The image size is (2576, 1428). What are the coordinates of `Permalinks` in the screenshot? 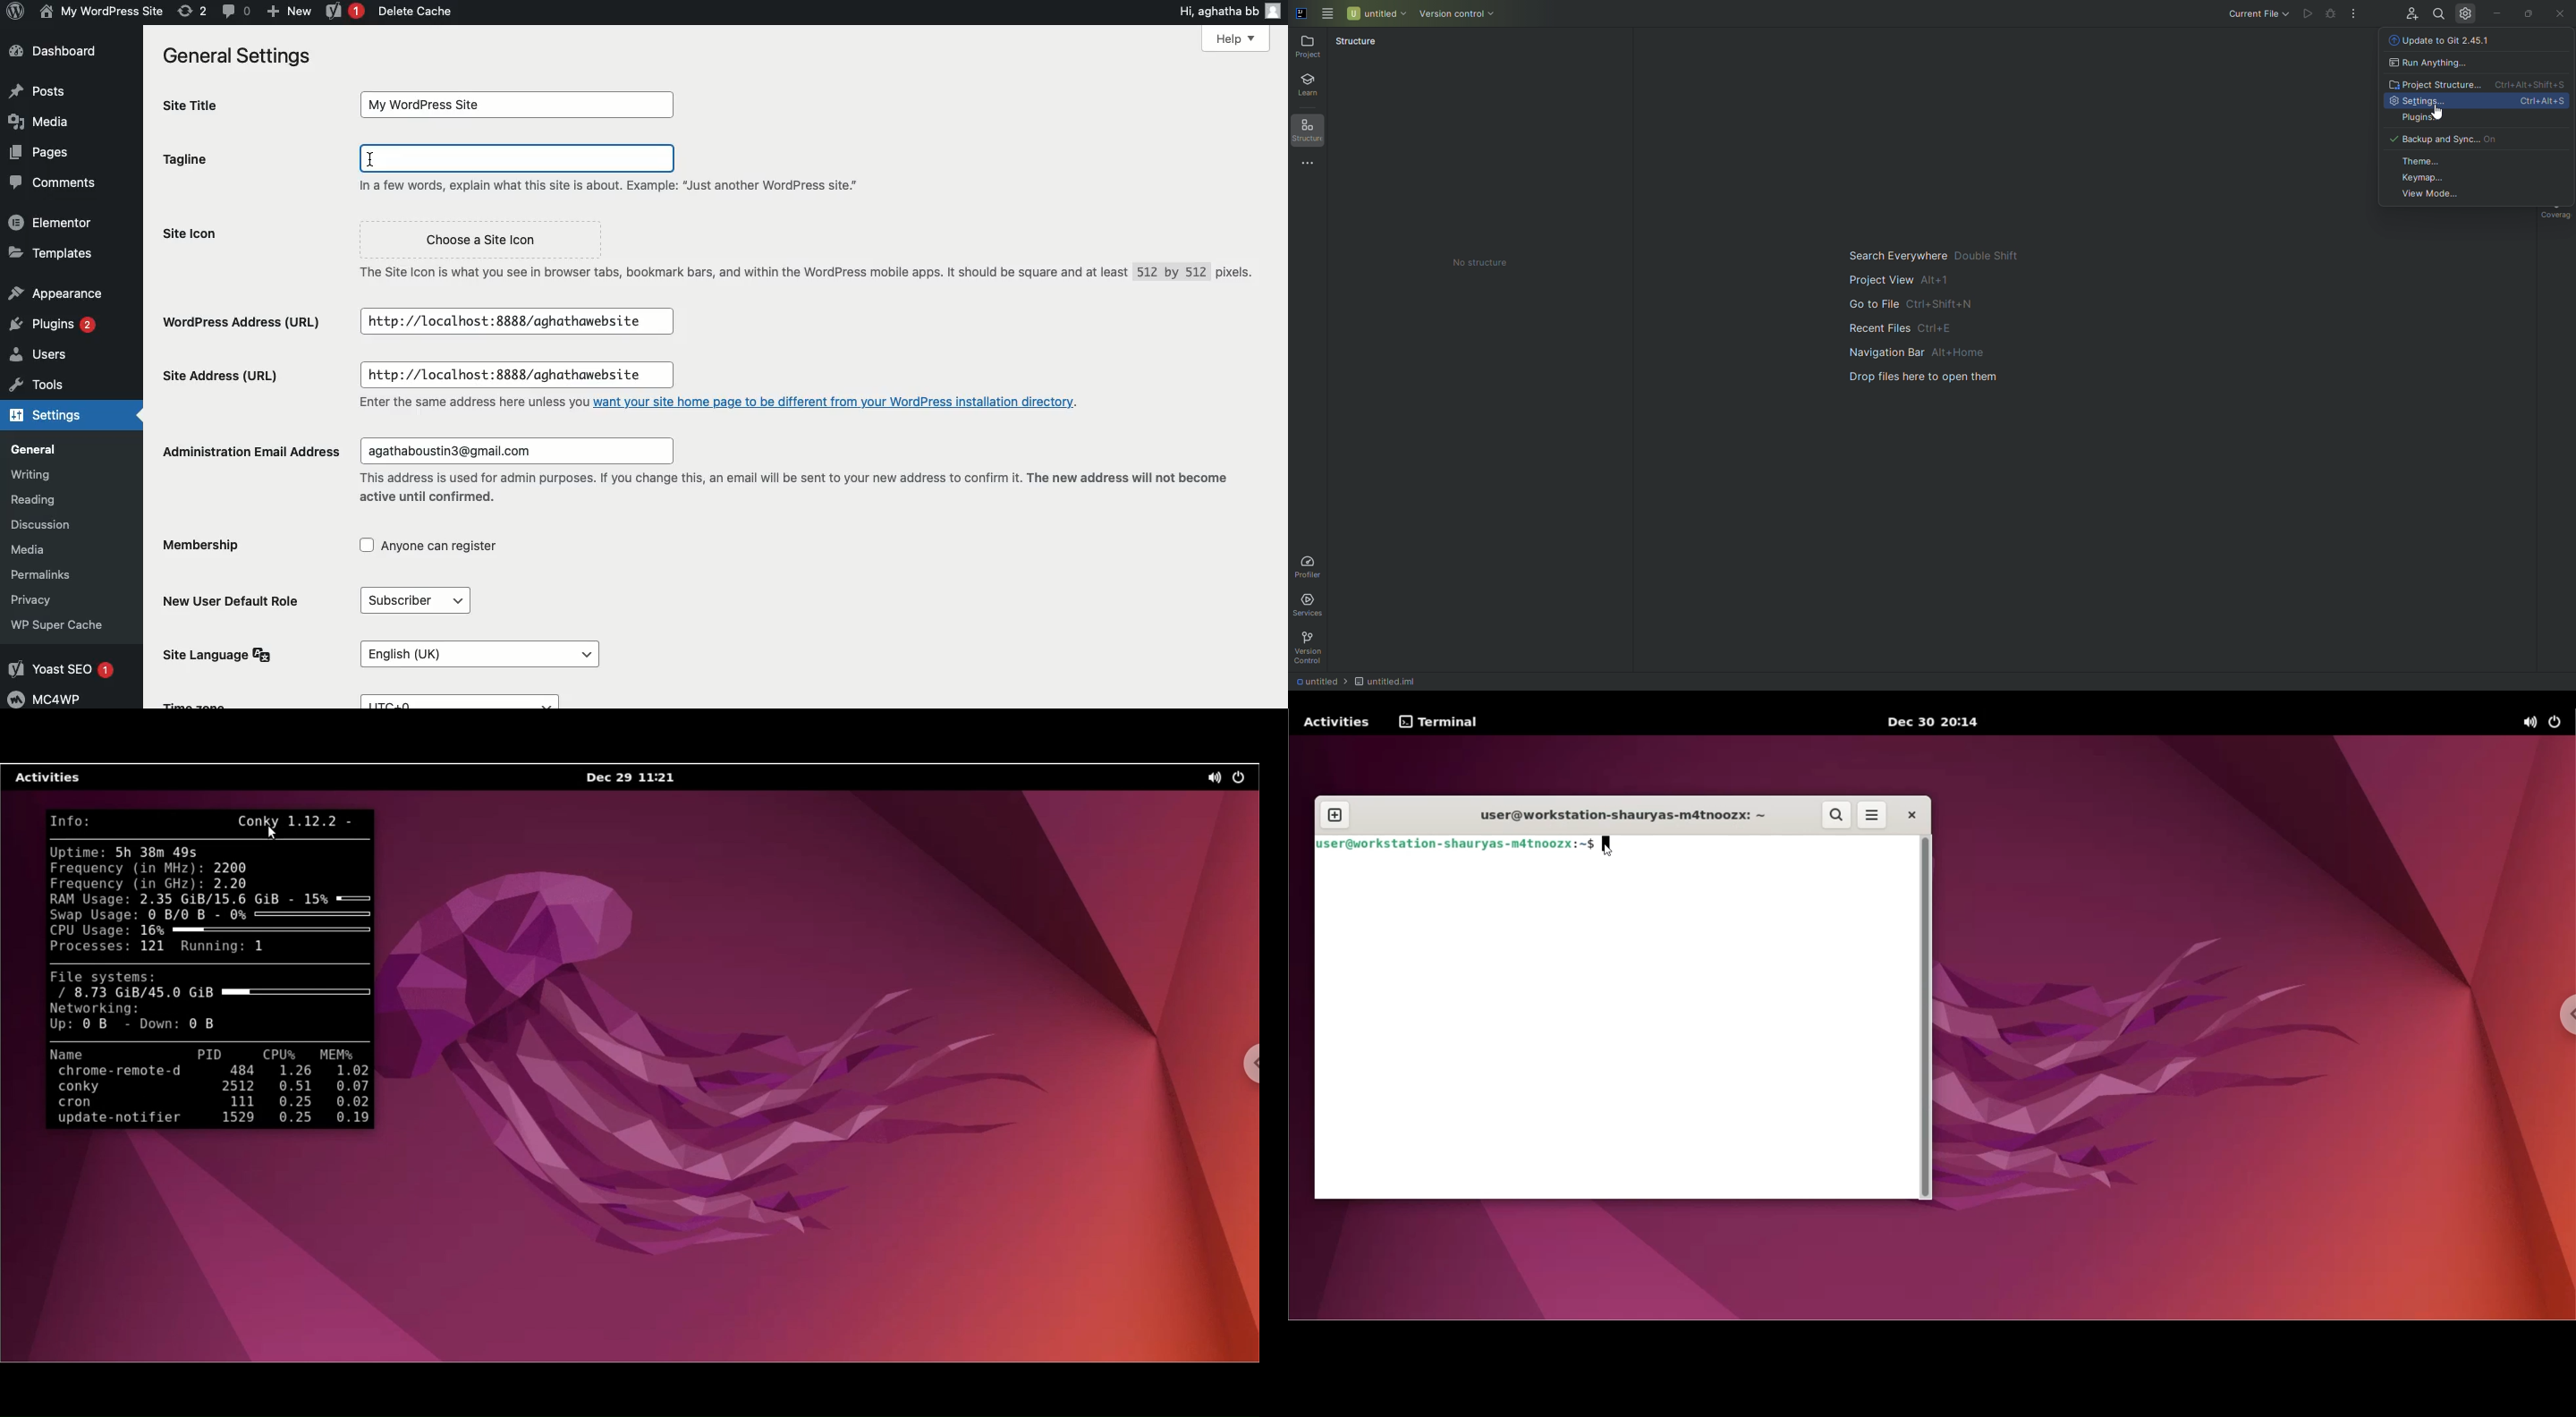 It's located at (45, 575).